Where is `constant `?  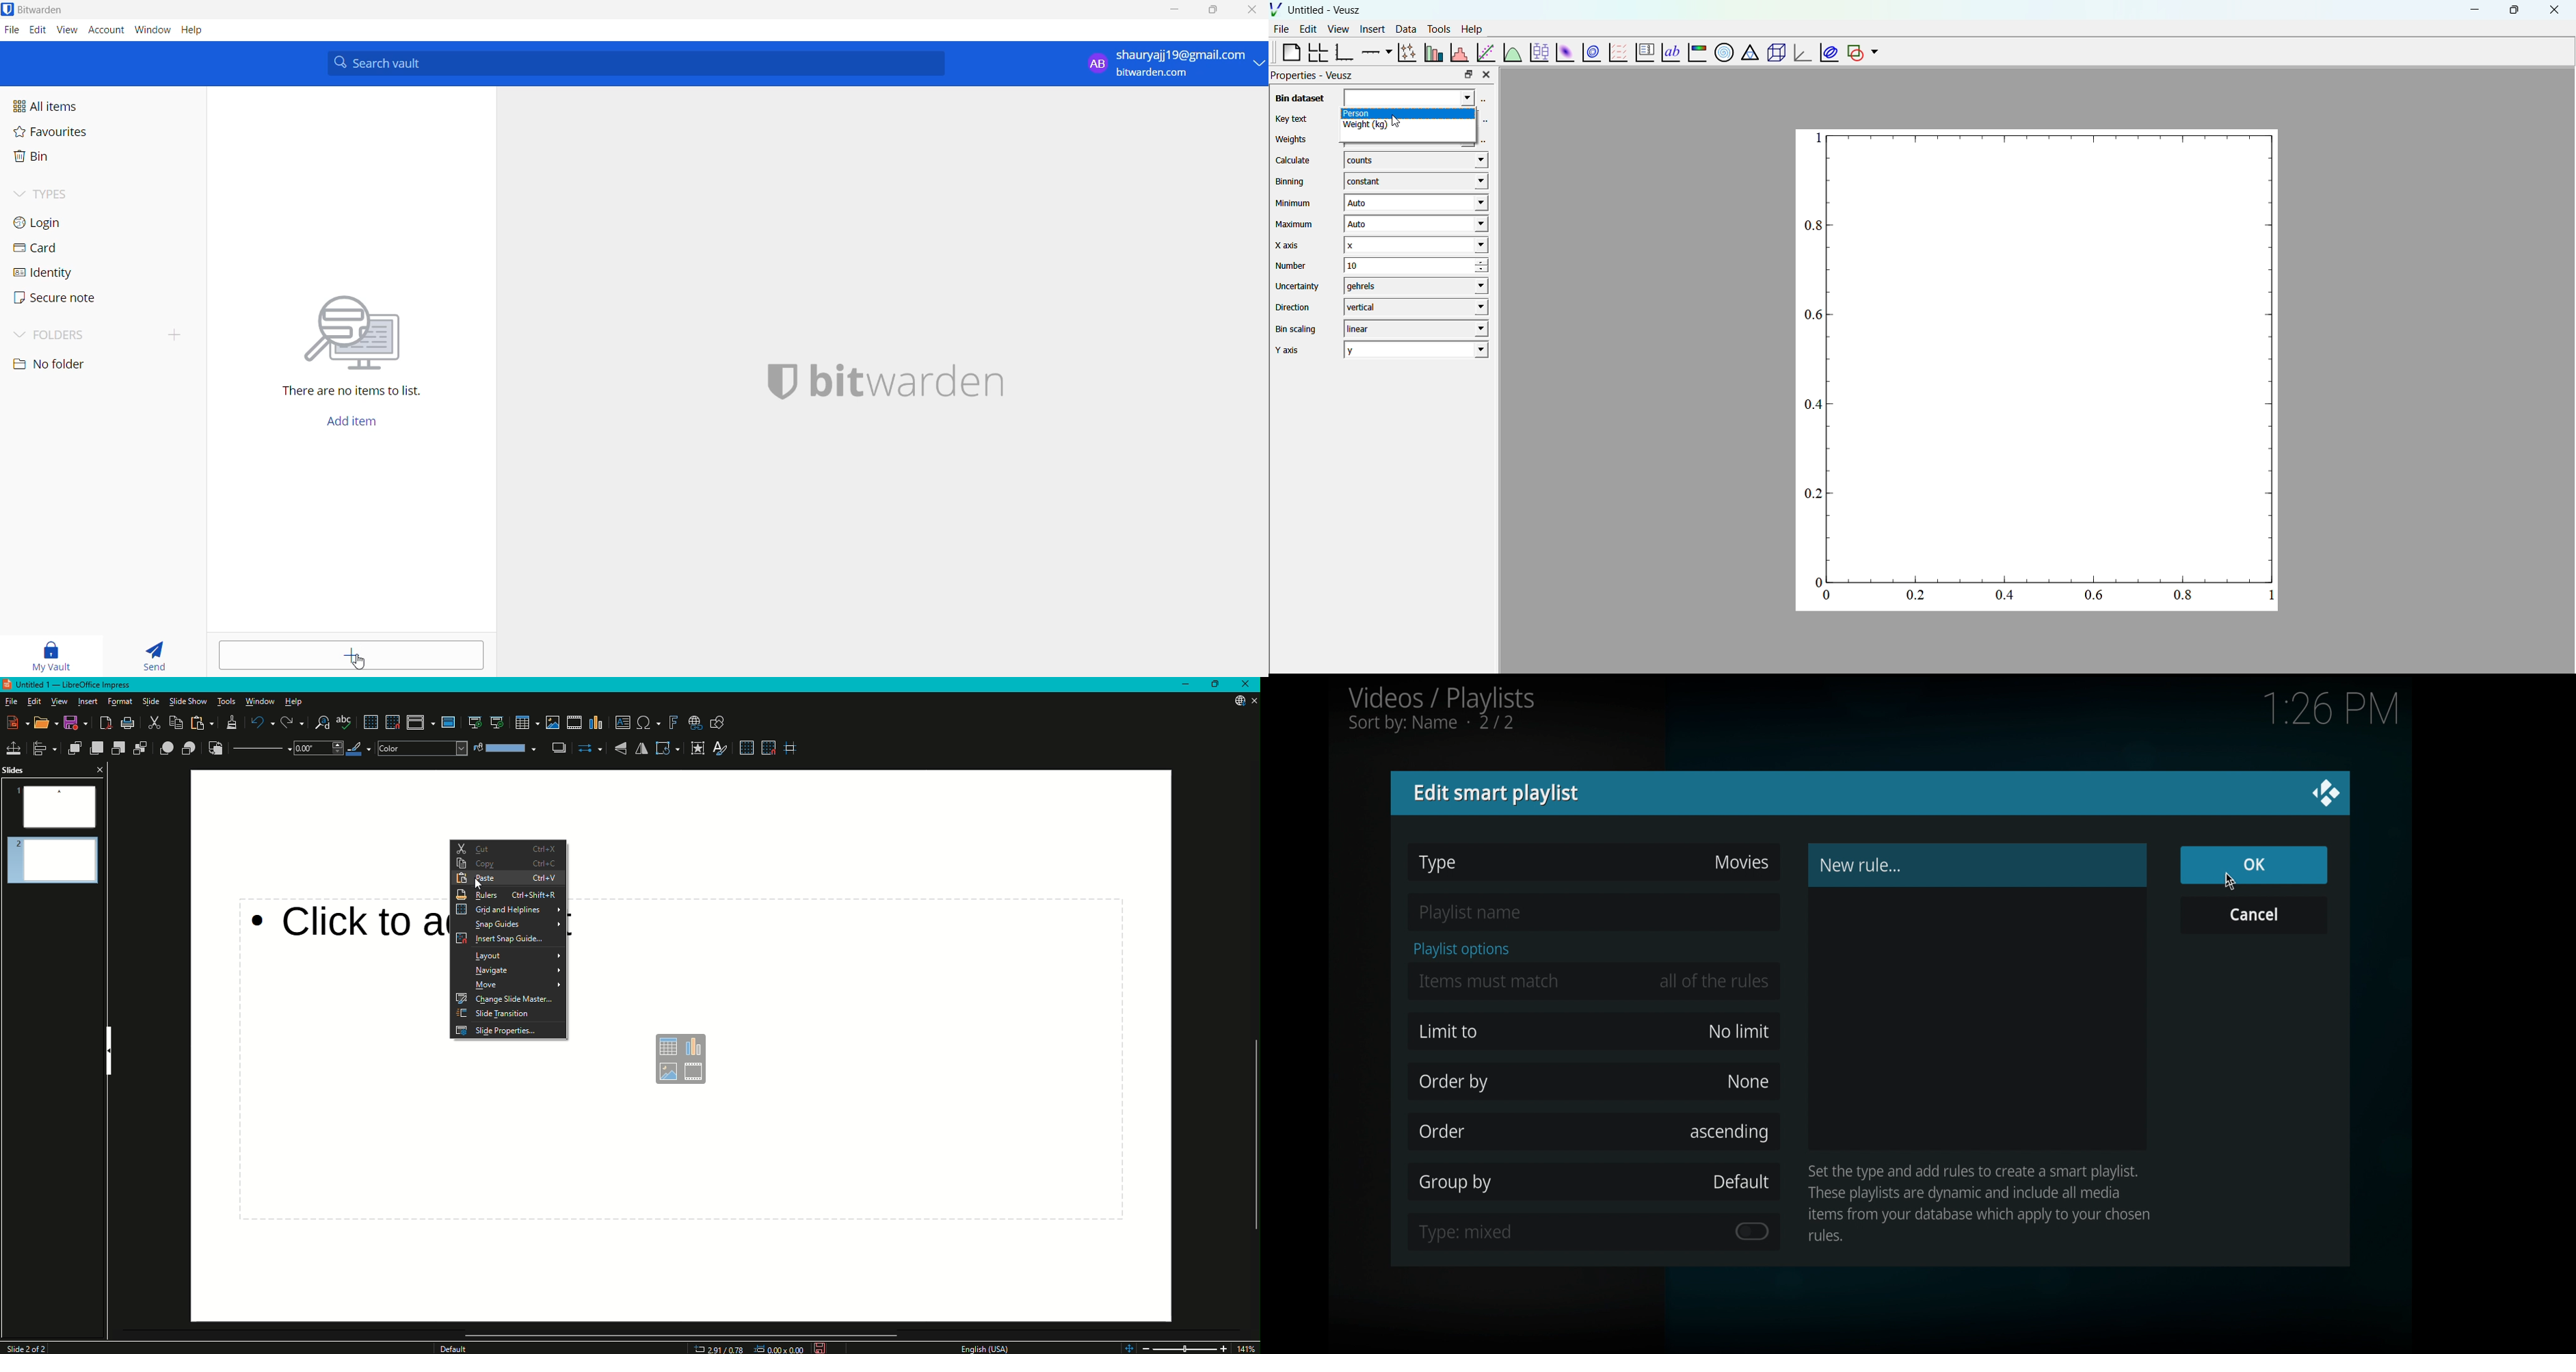
constant  is located at coordinates (1413, 182).